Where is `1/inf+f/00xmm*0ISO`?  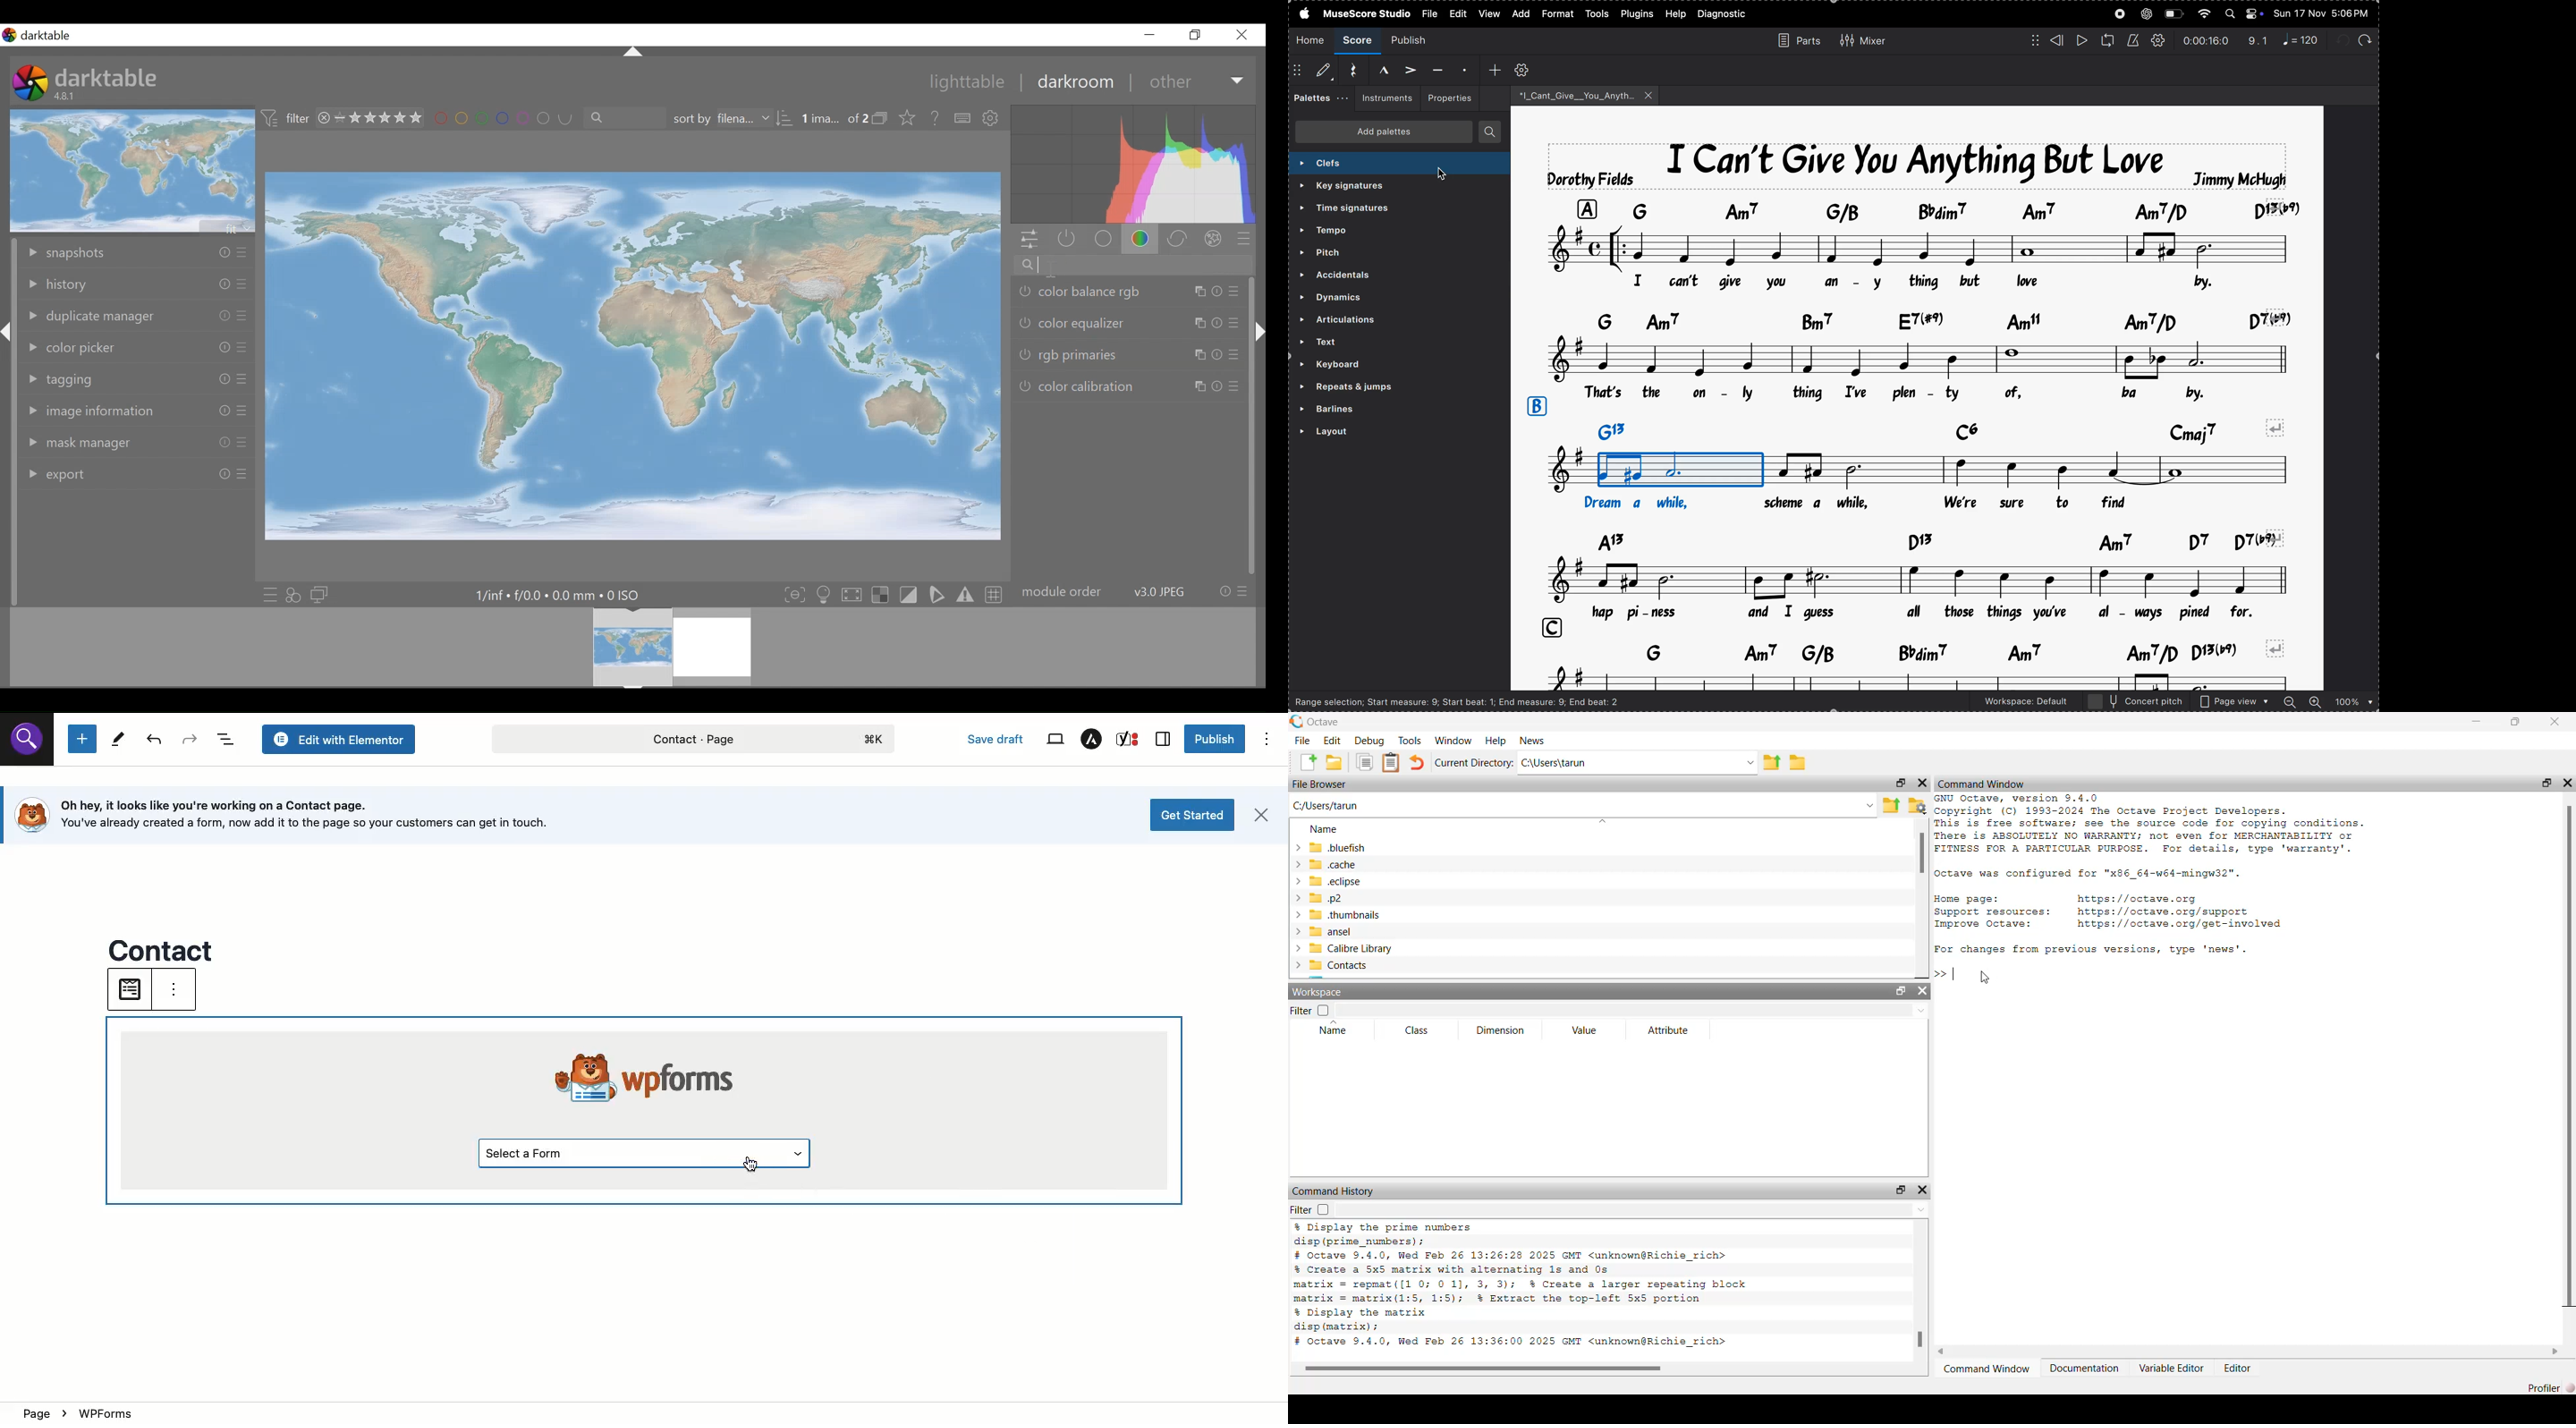 1/inf+f/00xmm*0ISO is located at coordinates (556, 595).